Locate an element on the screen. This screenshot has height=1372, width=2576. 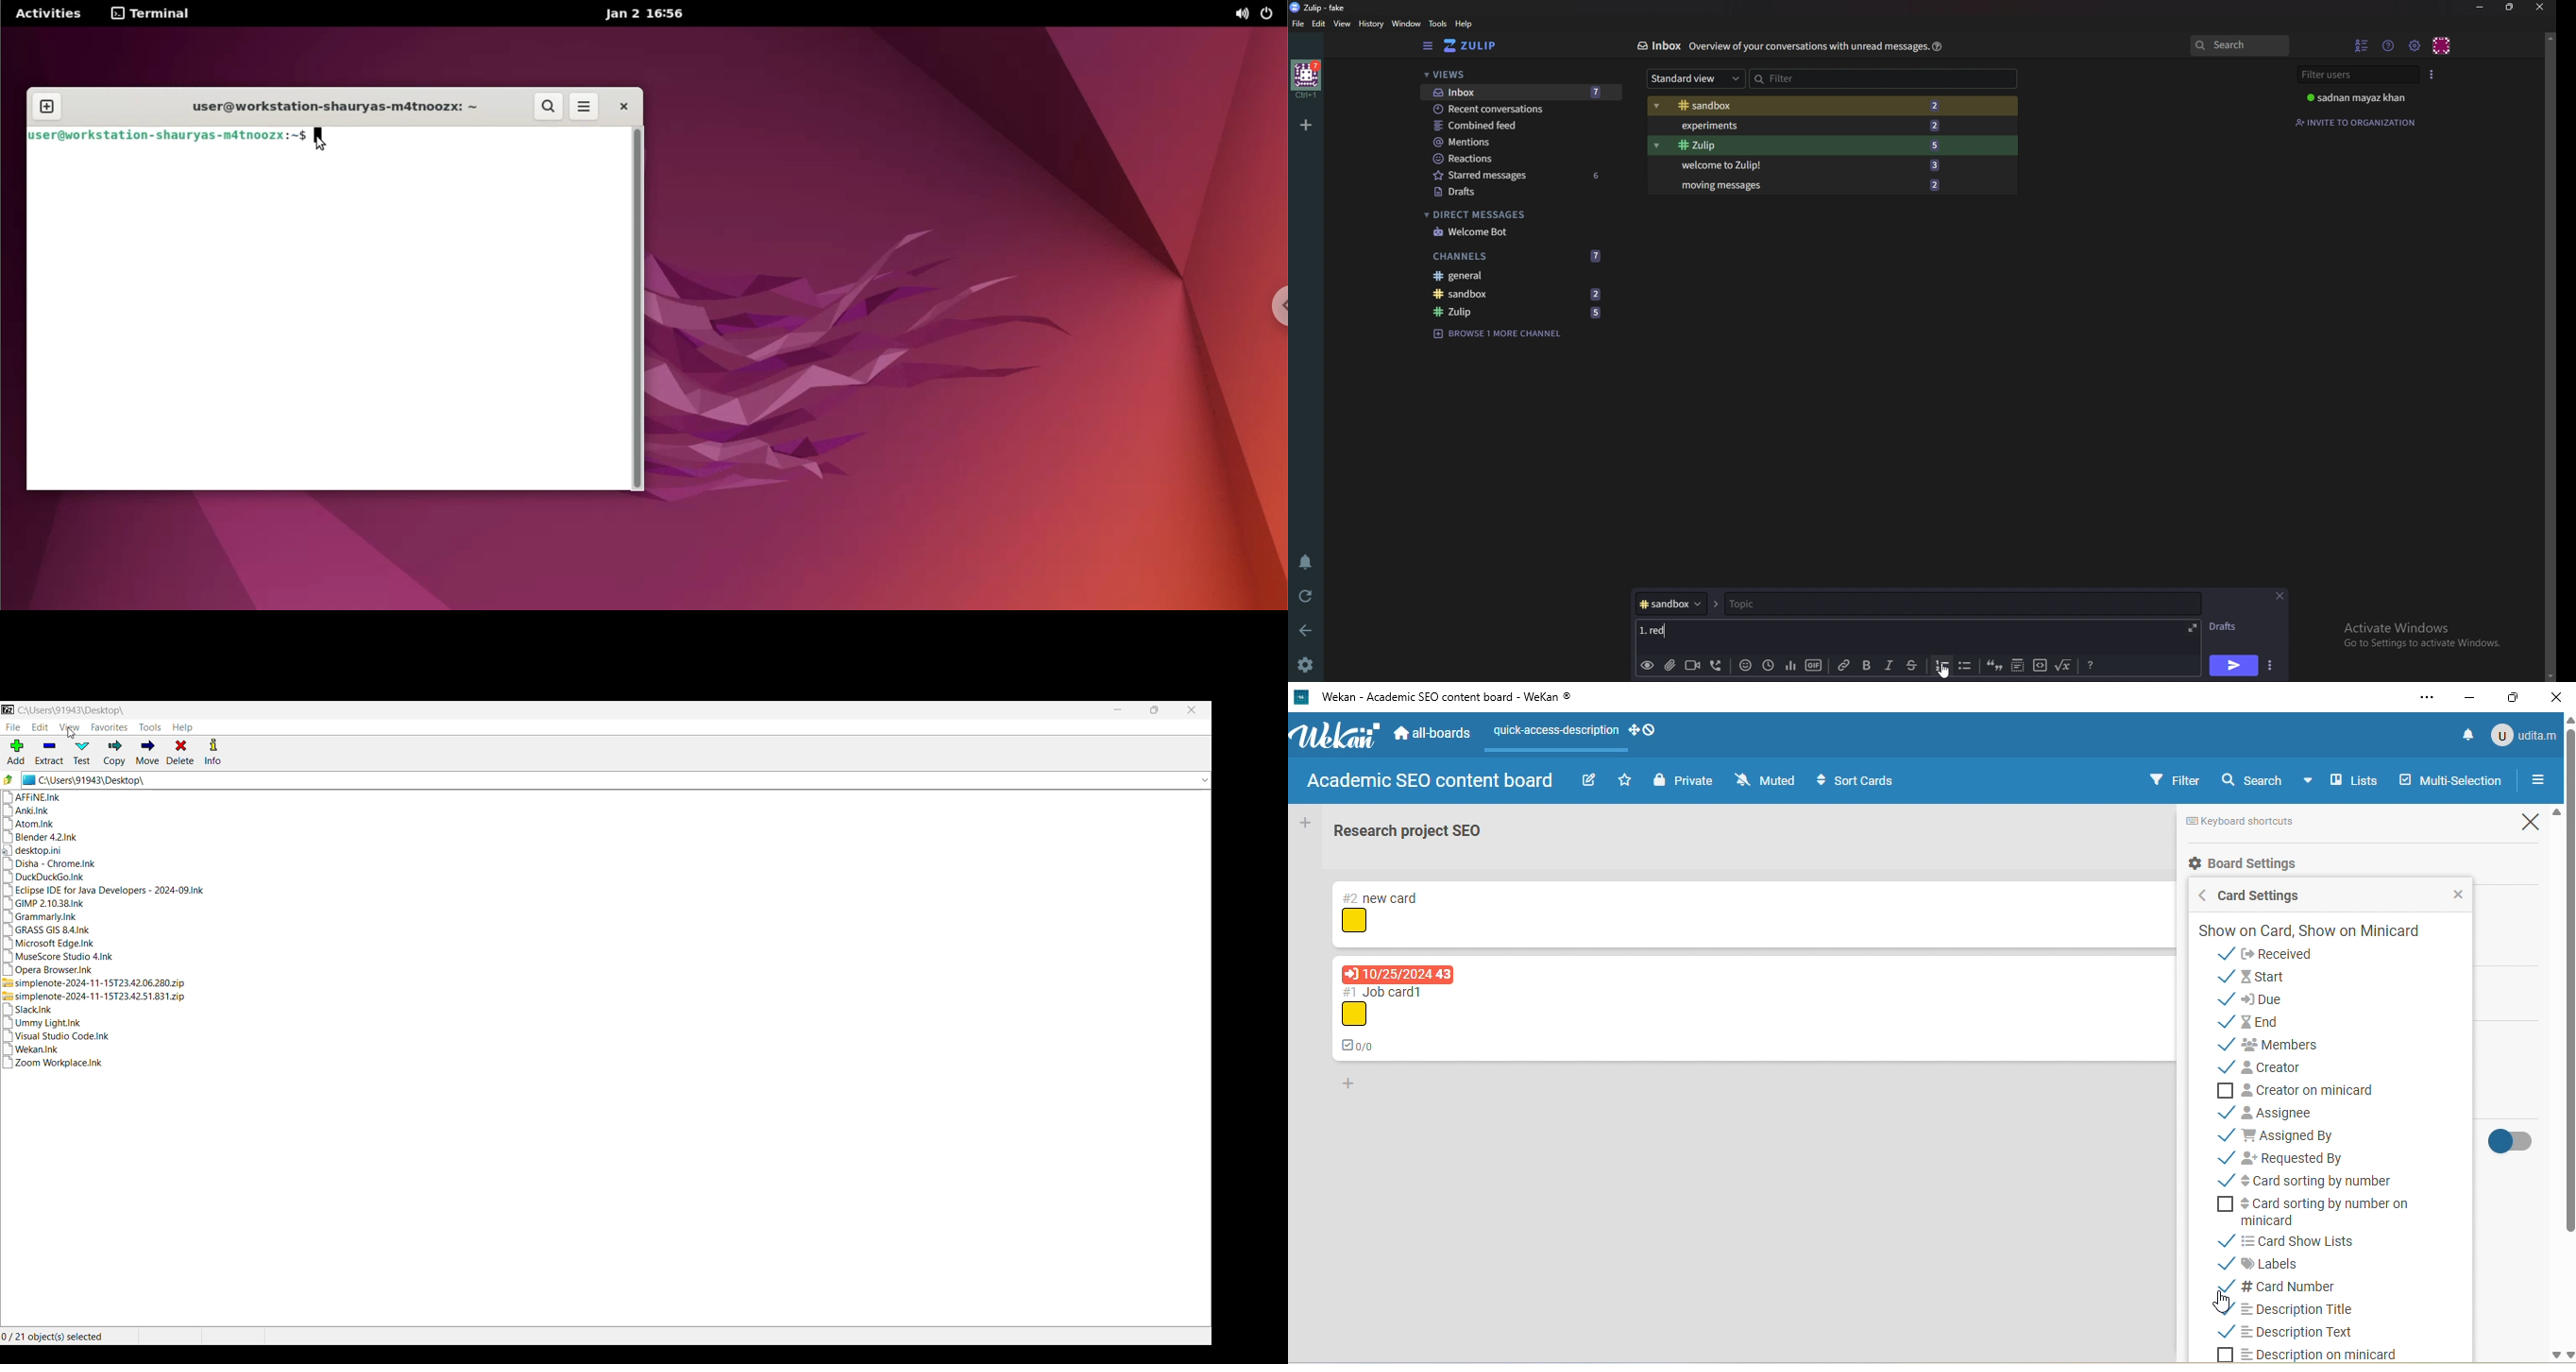
Minimize is located at coordinates (1118, 710).